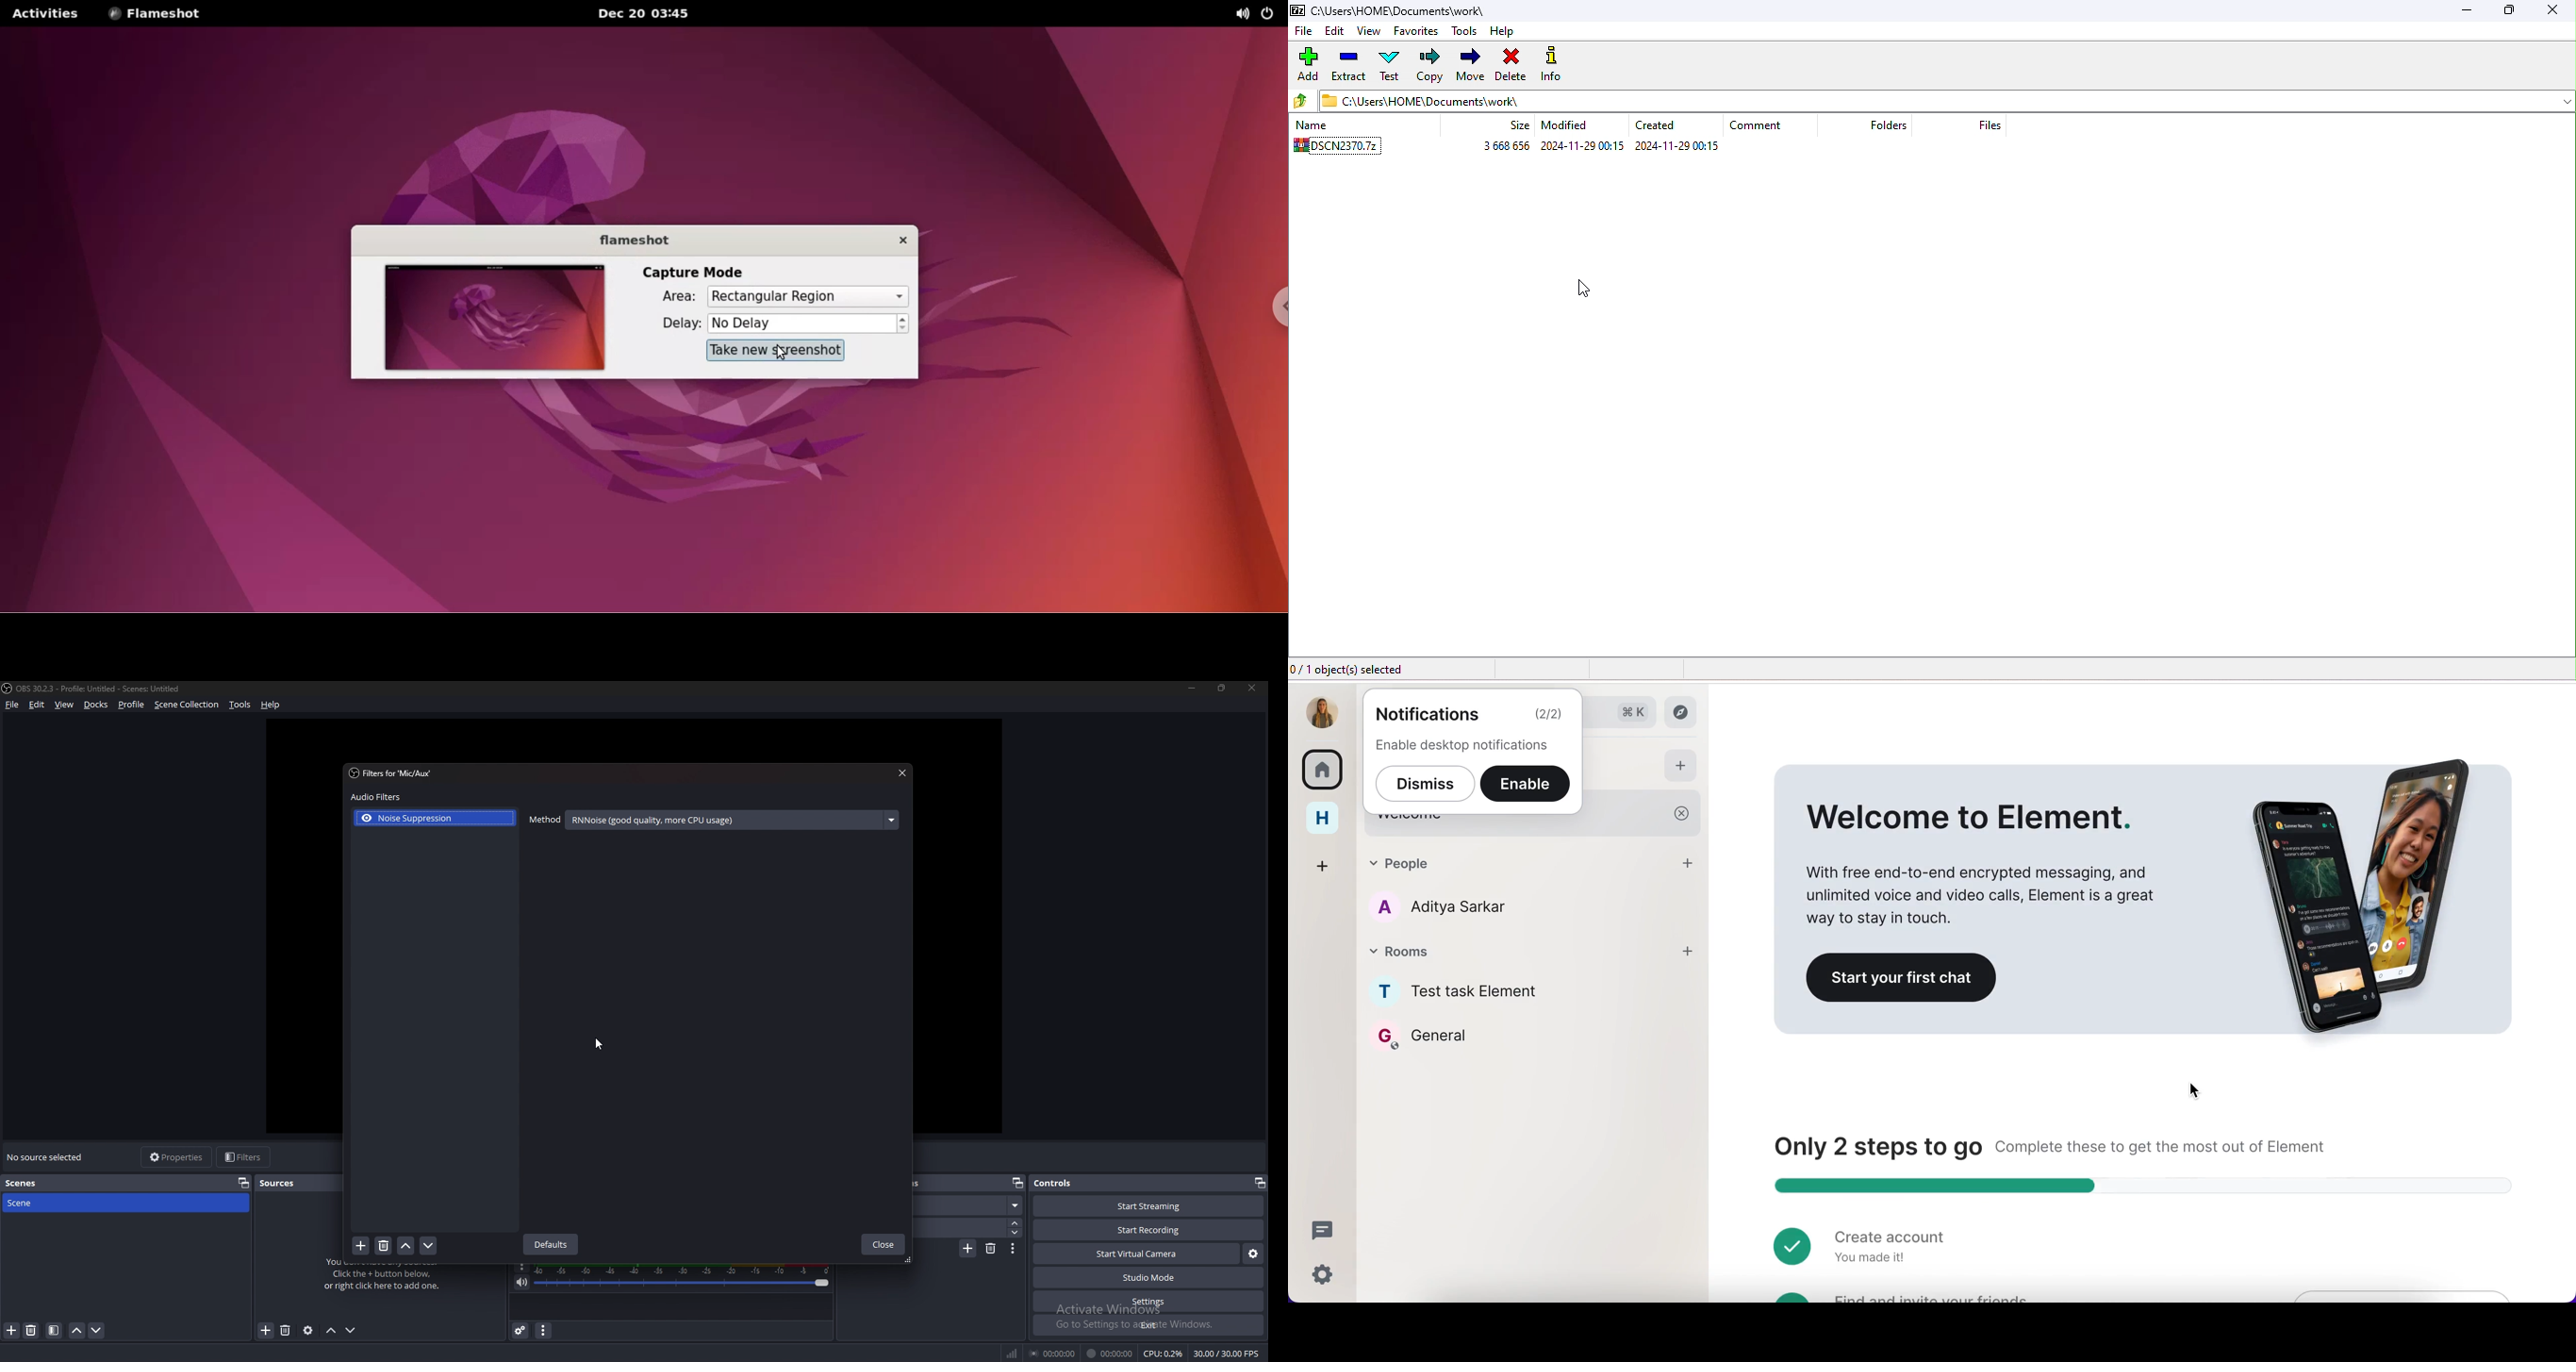 The image size is (2576, 1372). I want to click on maximize, so click(2510, 11).